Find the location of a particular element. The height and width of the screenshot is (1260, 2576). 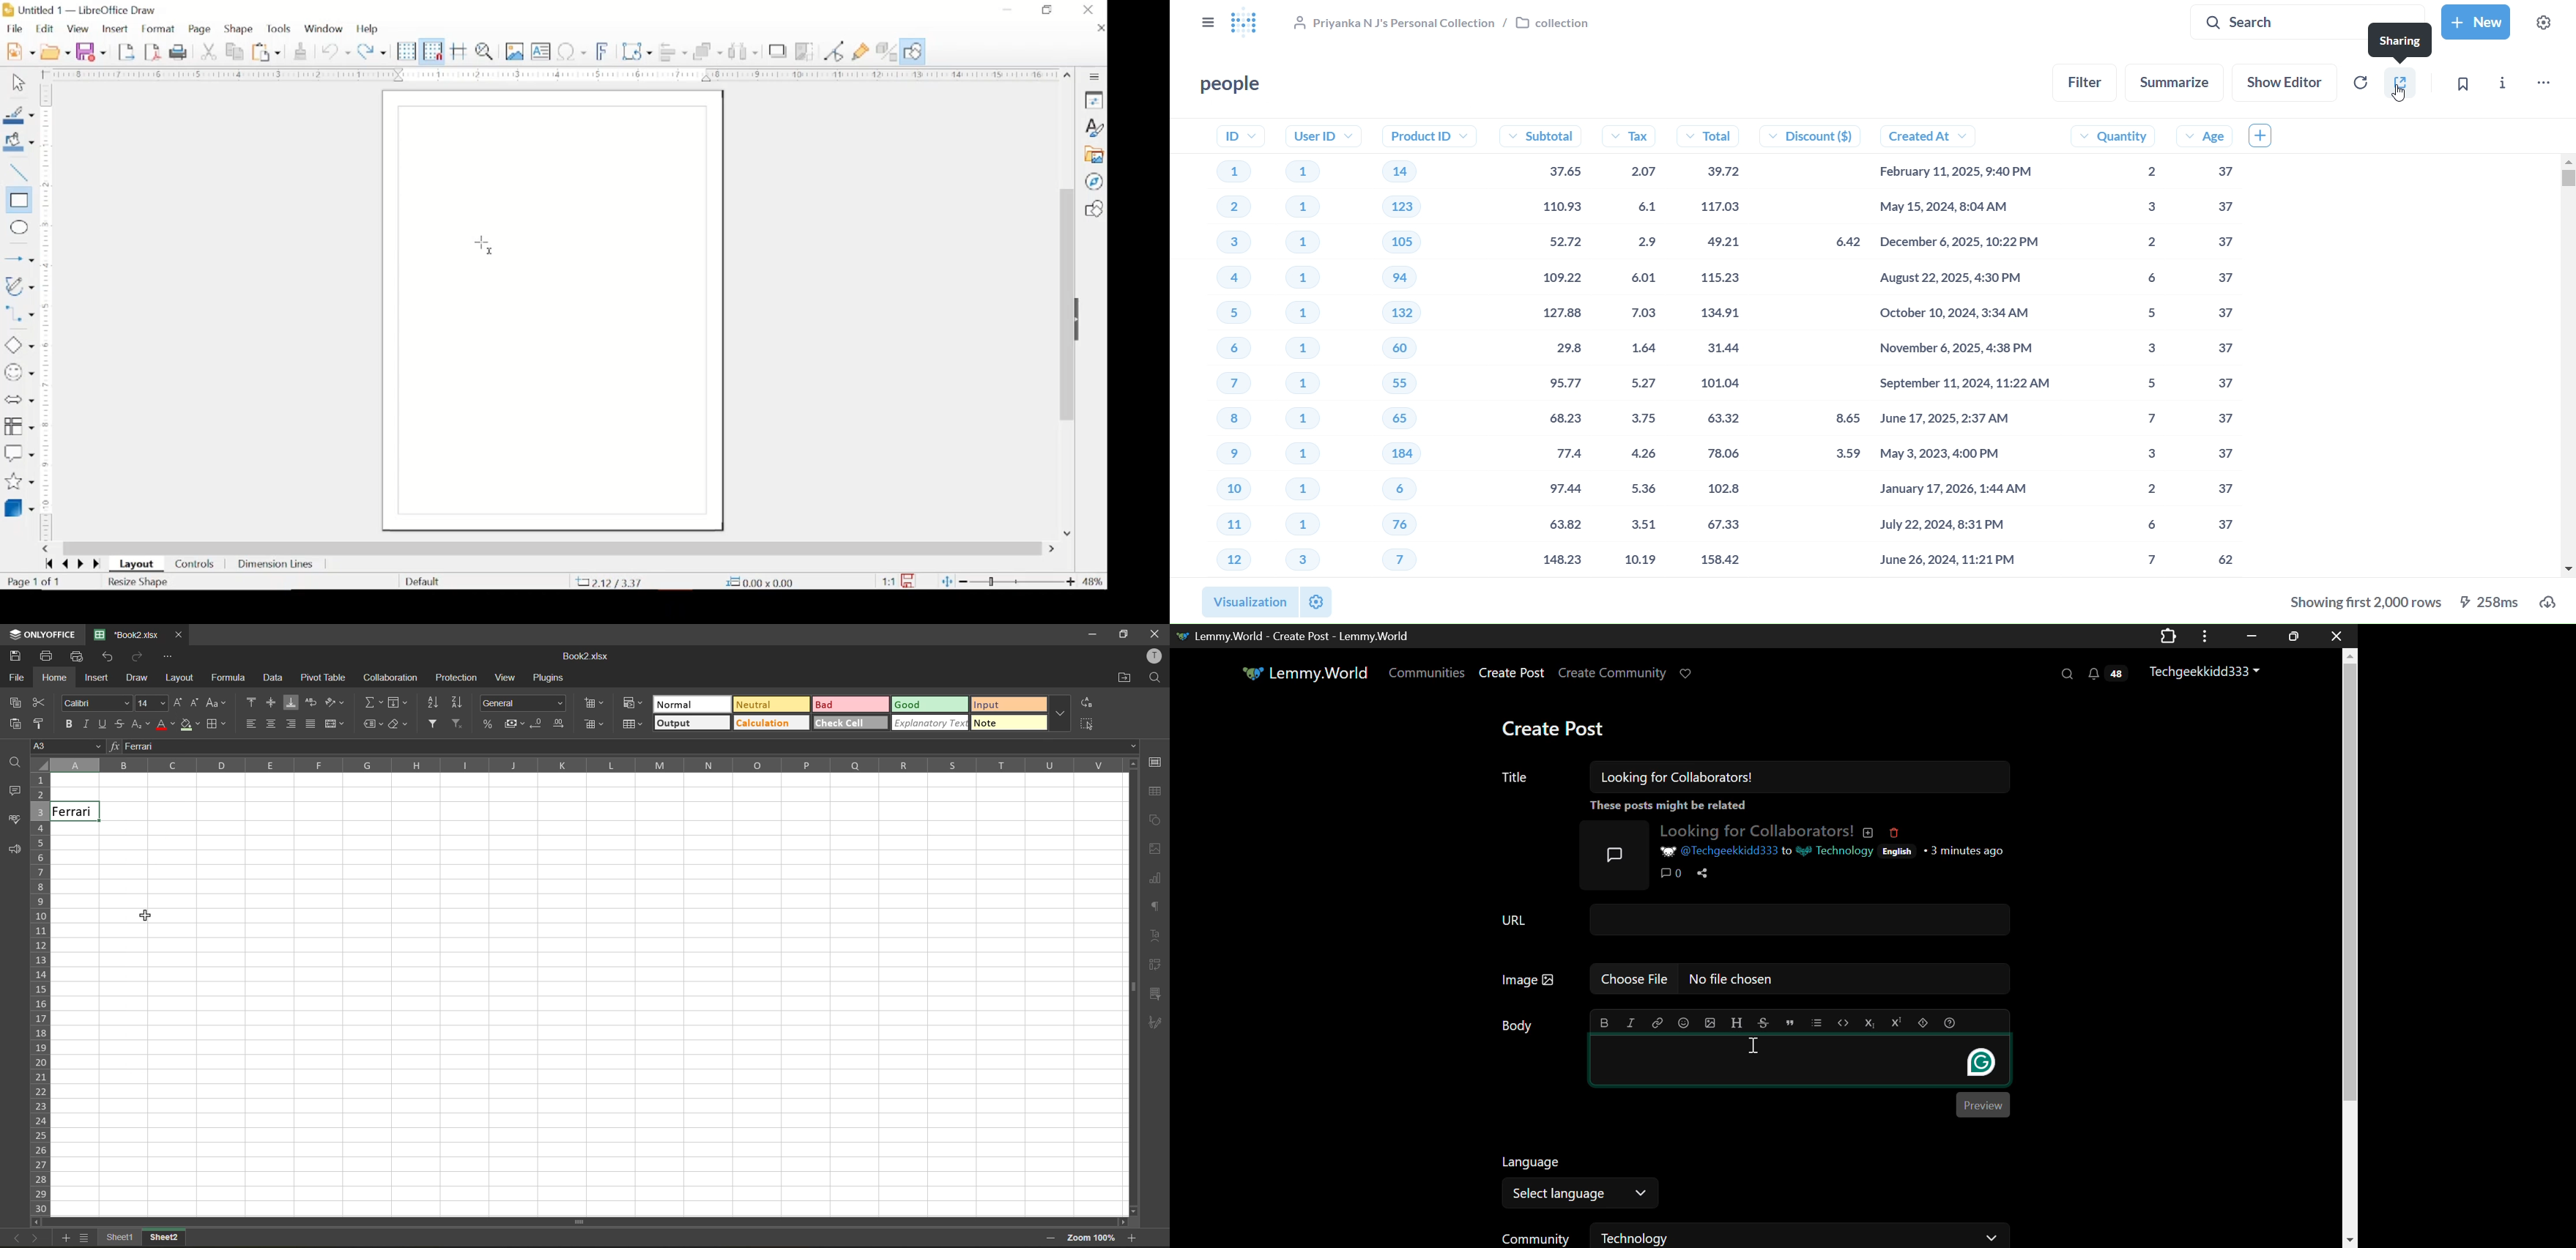

sheet 2 is located at coordinates (176, 1240).